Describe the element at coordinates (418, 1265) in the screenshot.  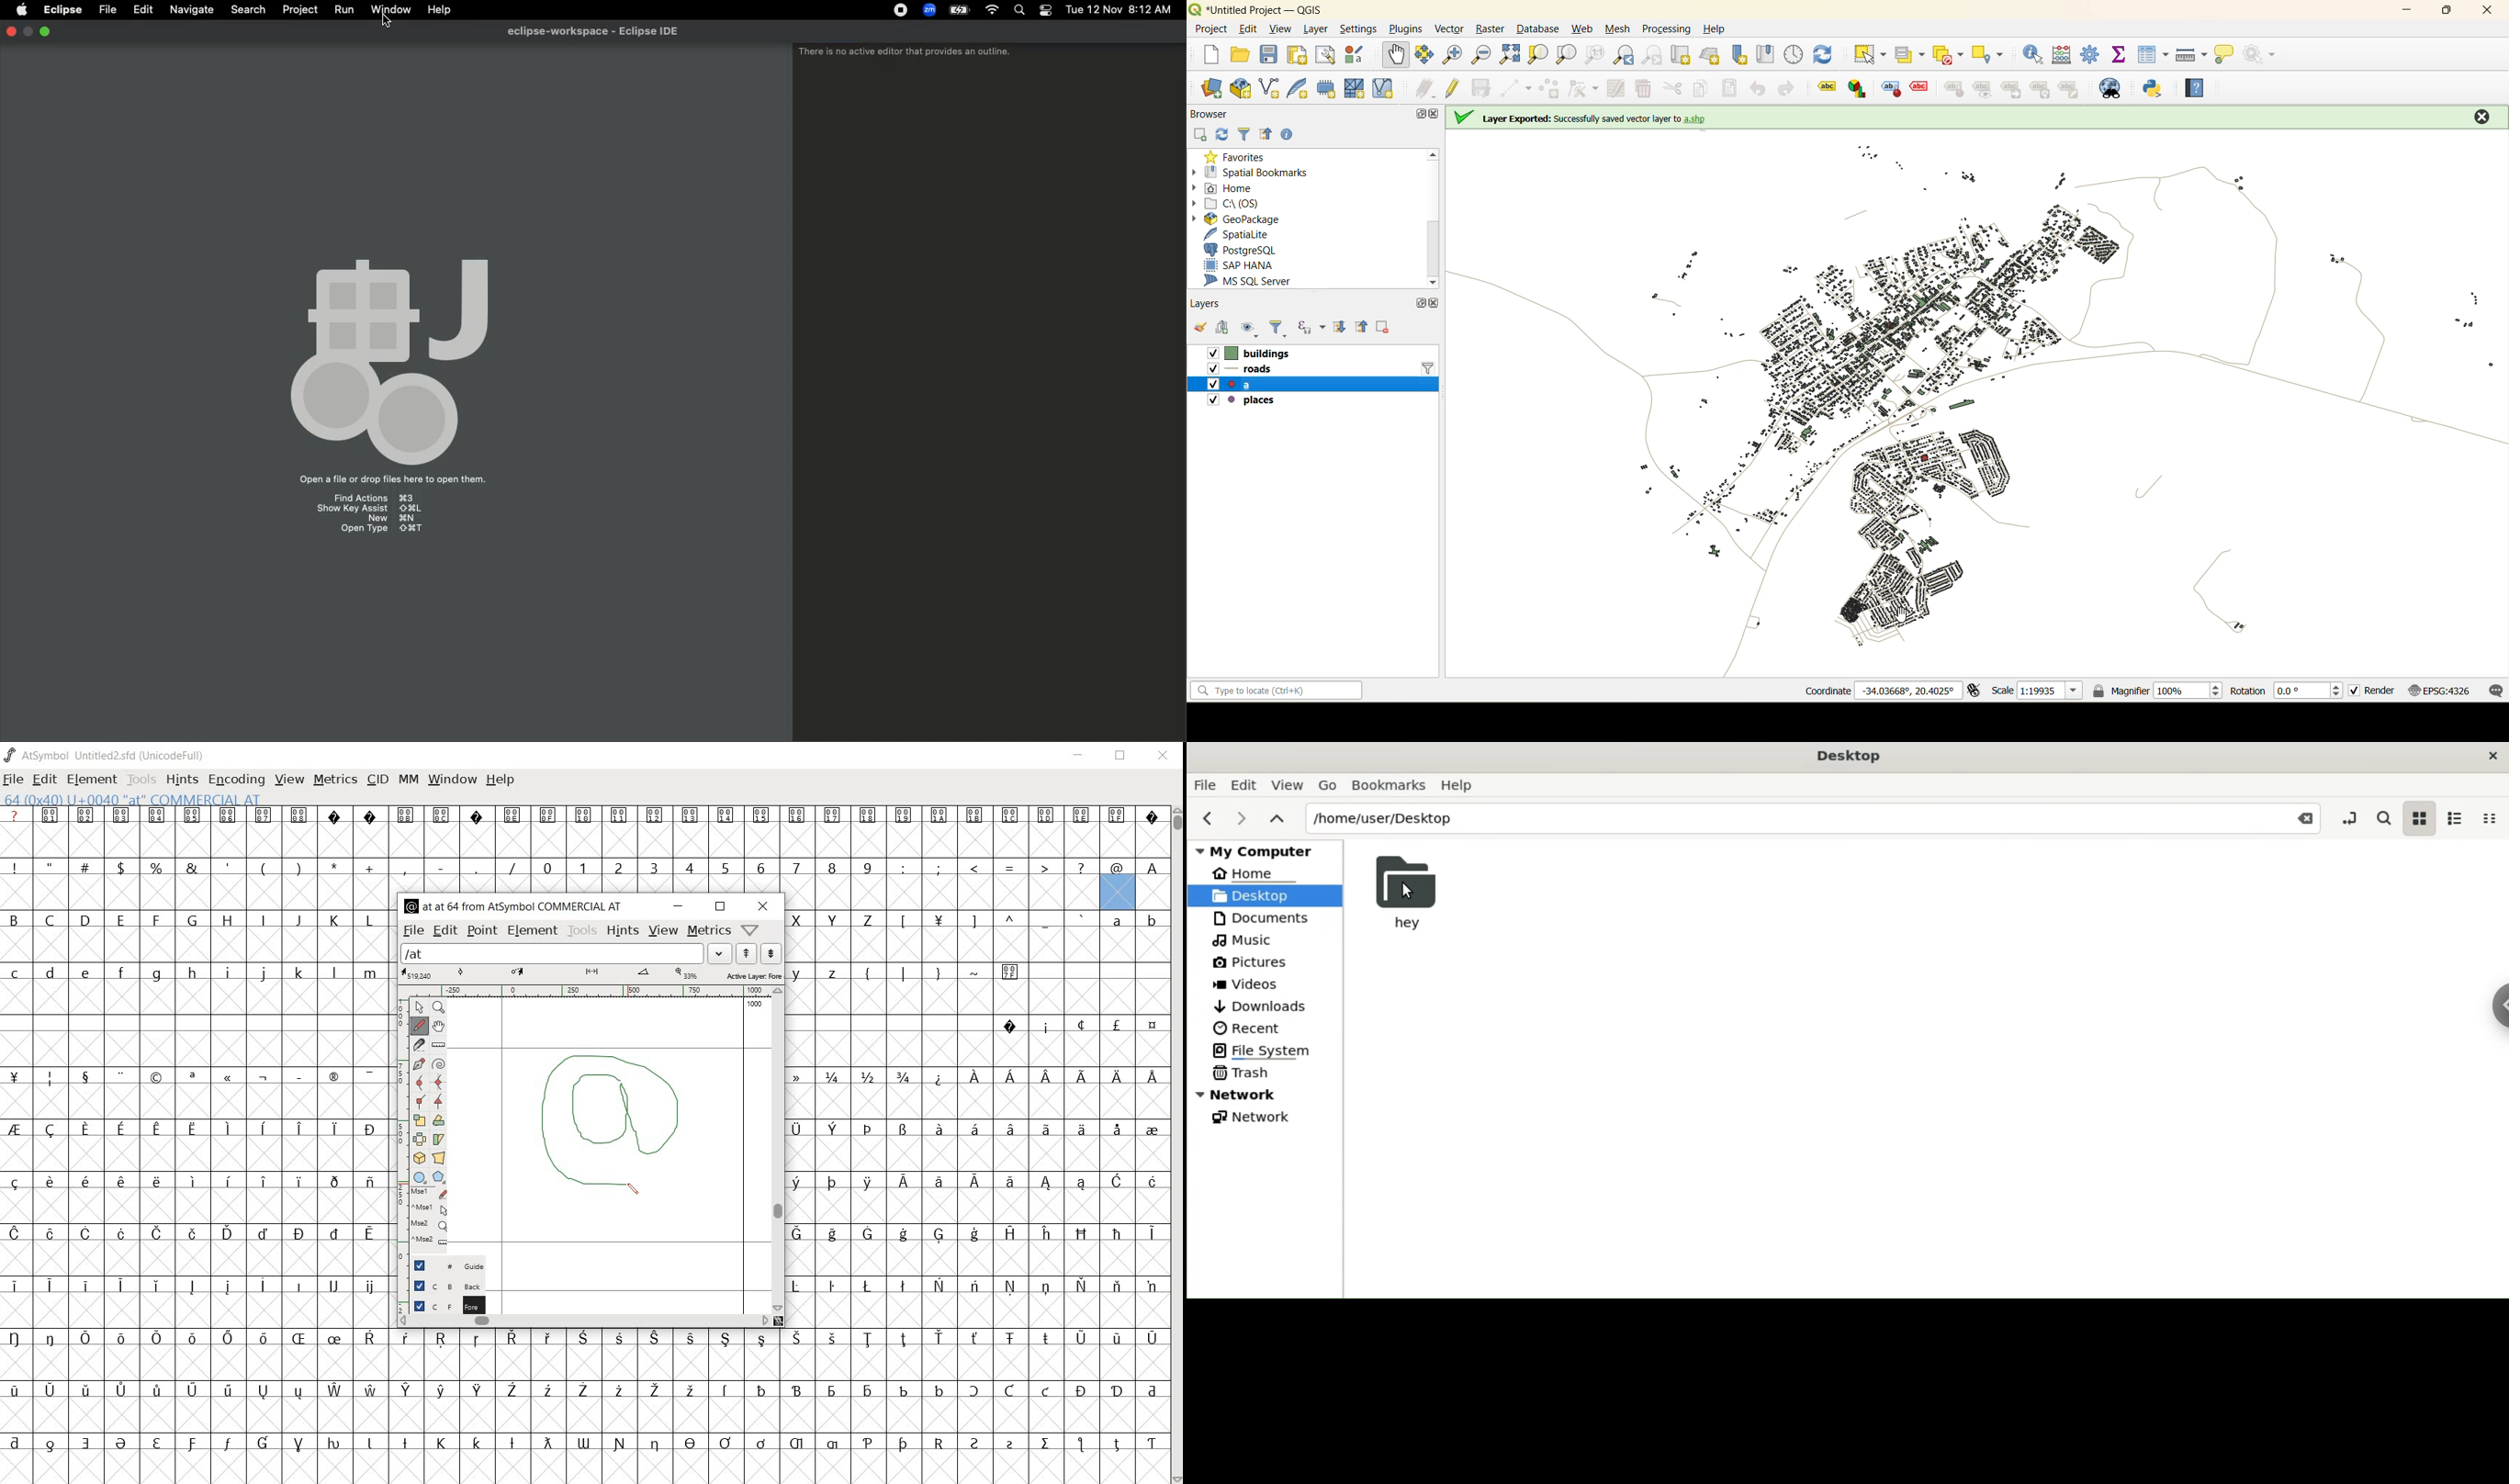
I see `checkbox` at that location.